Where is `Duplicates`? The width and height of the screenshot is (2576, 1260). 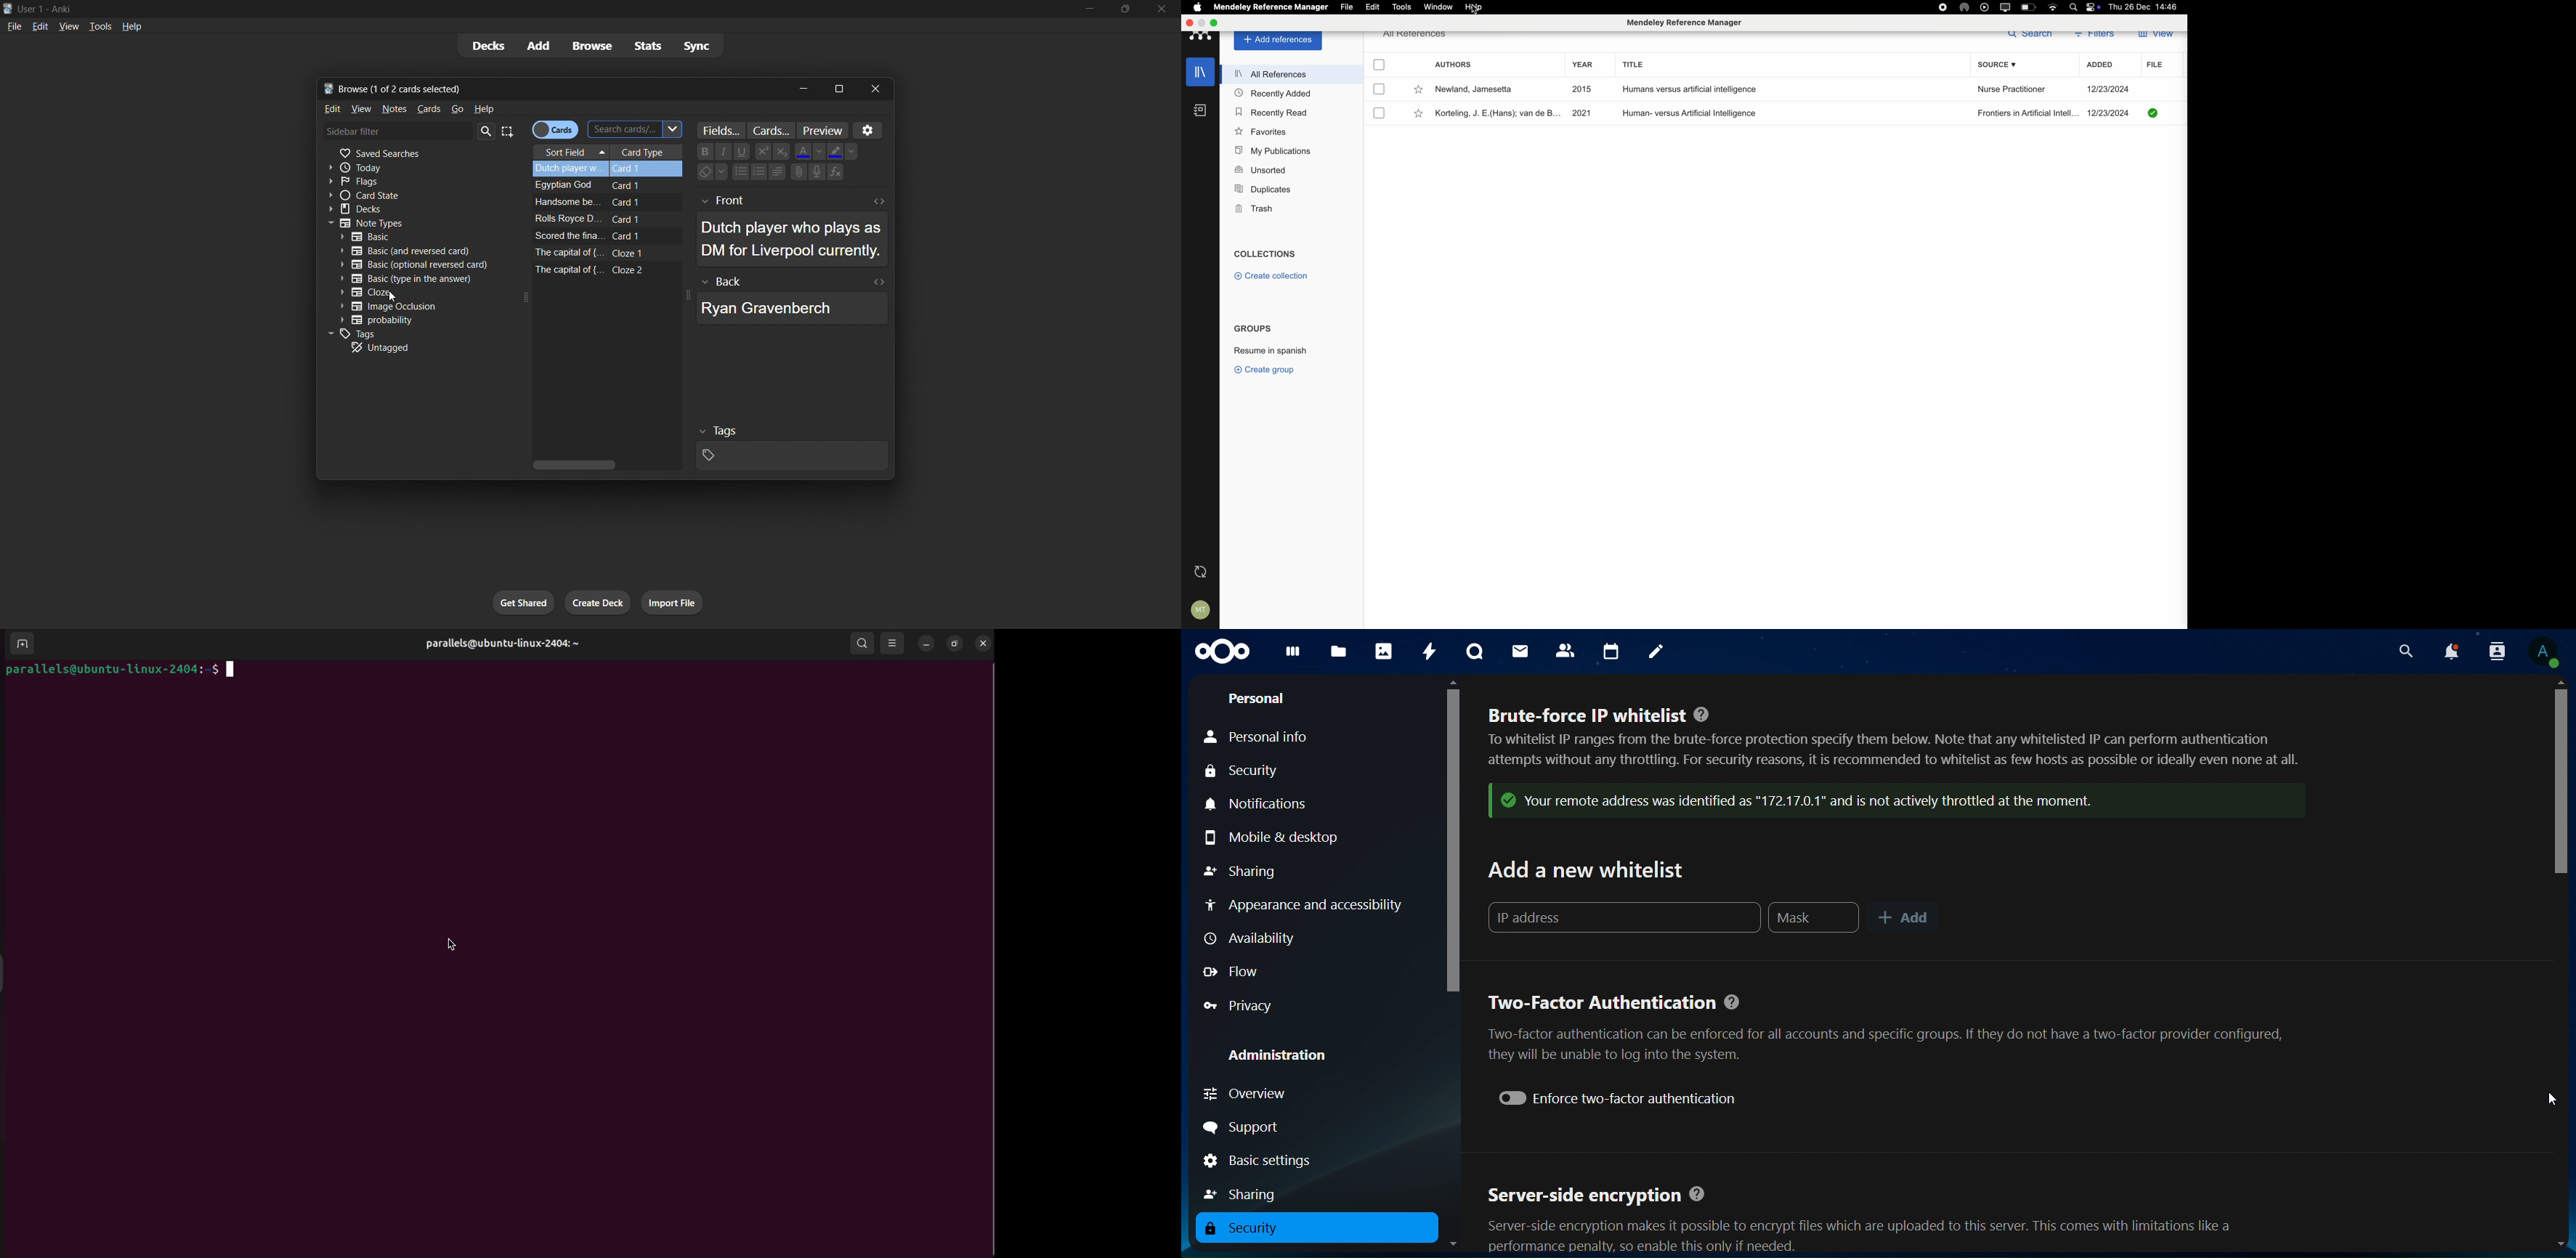 Duplicates is located at coordinates (1264, 188).